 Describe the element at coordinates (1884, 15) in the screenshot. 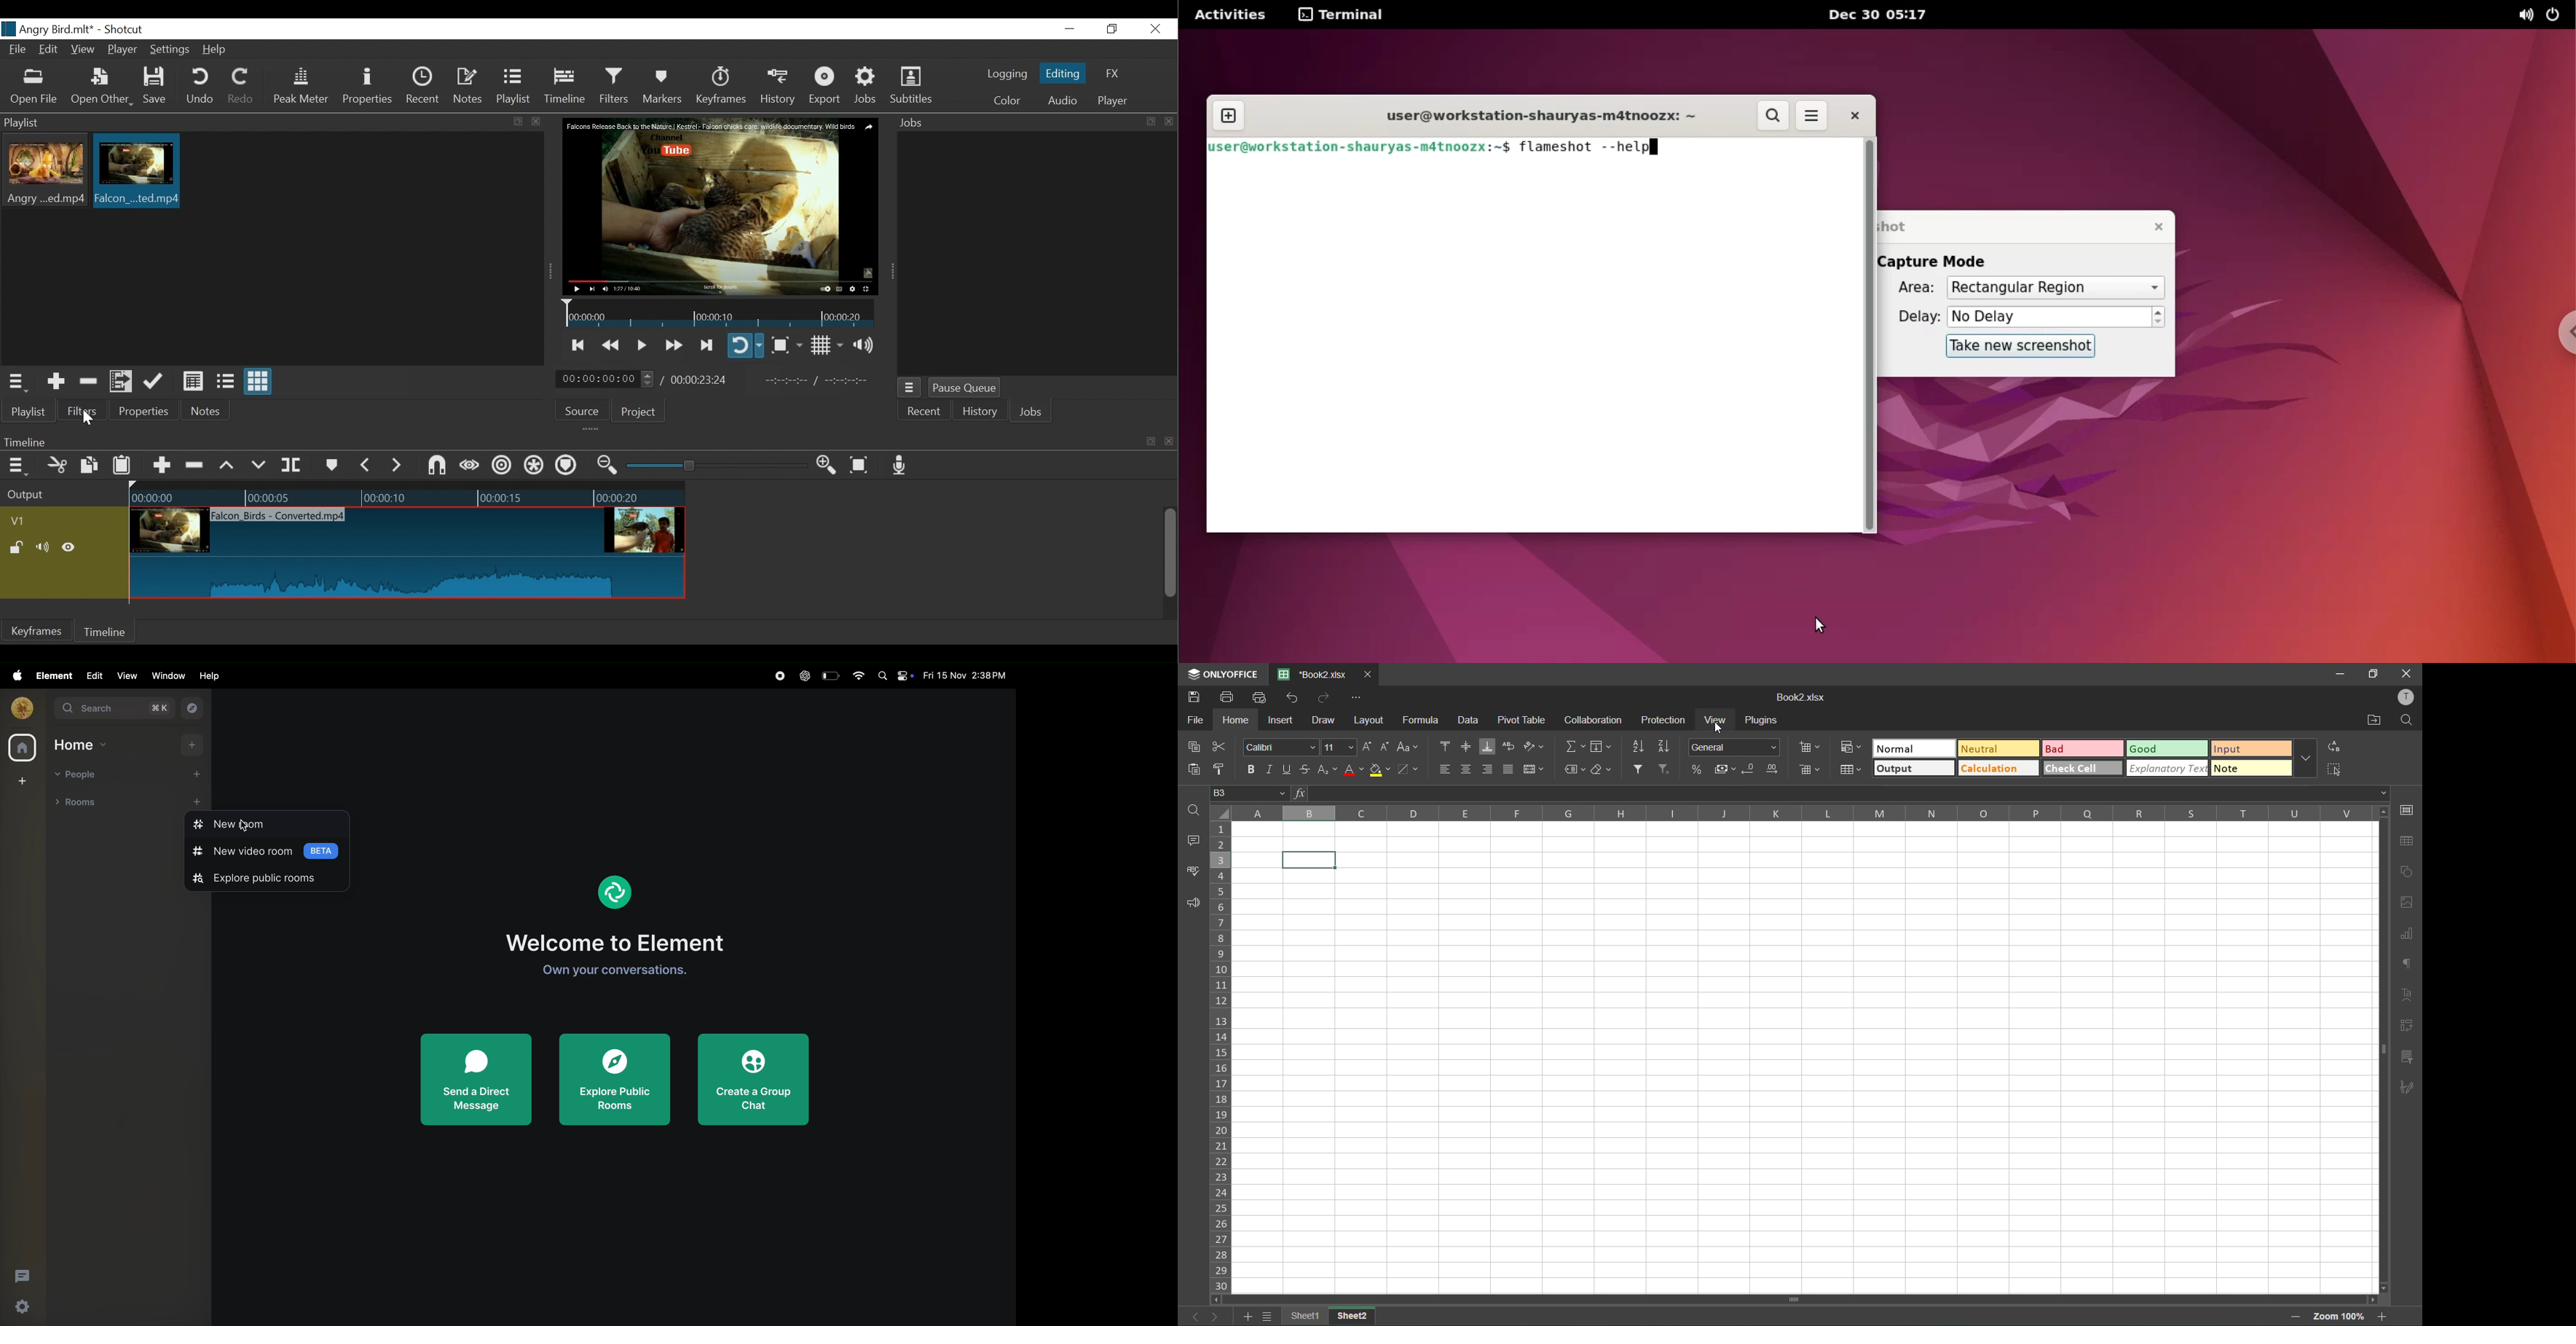

I see `Dec 30 05:16` at that location.